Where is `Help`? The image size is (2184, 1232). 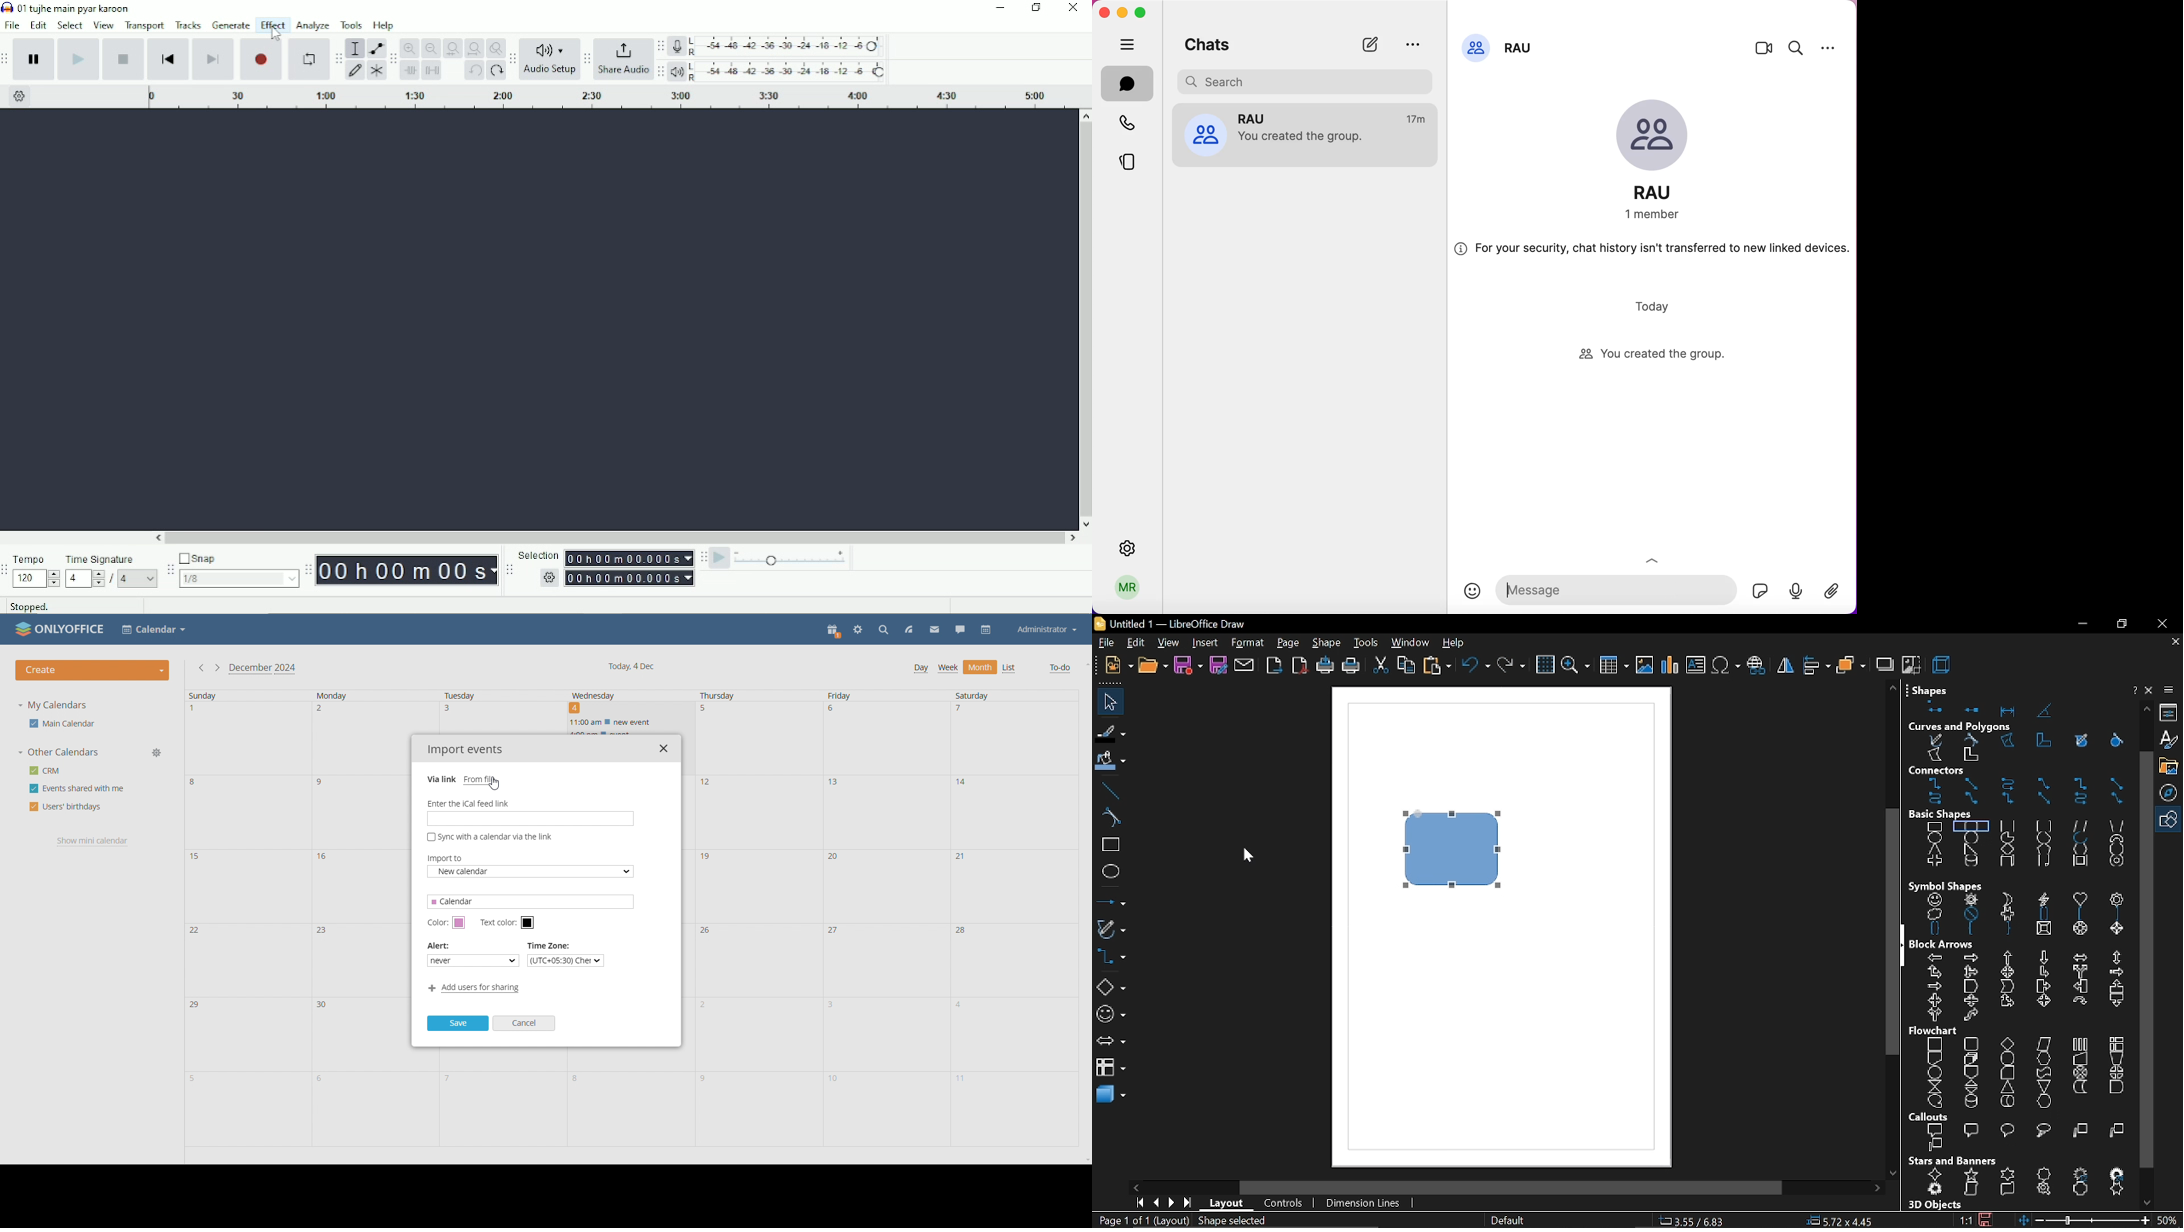
Help is located at coordinates (385, 26).